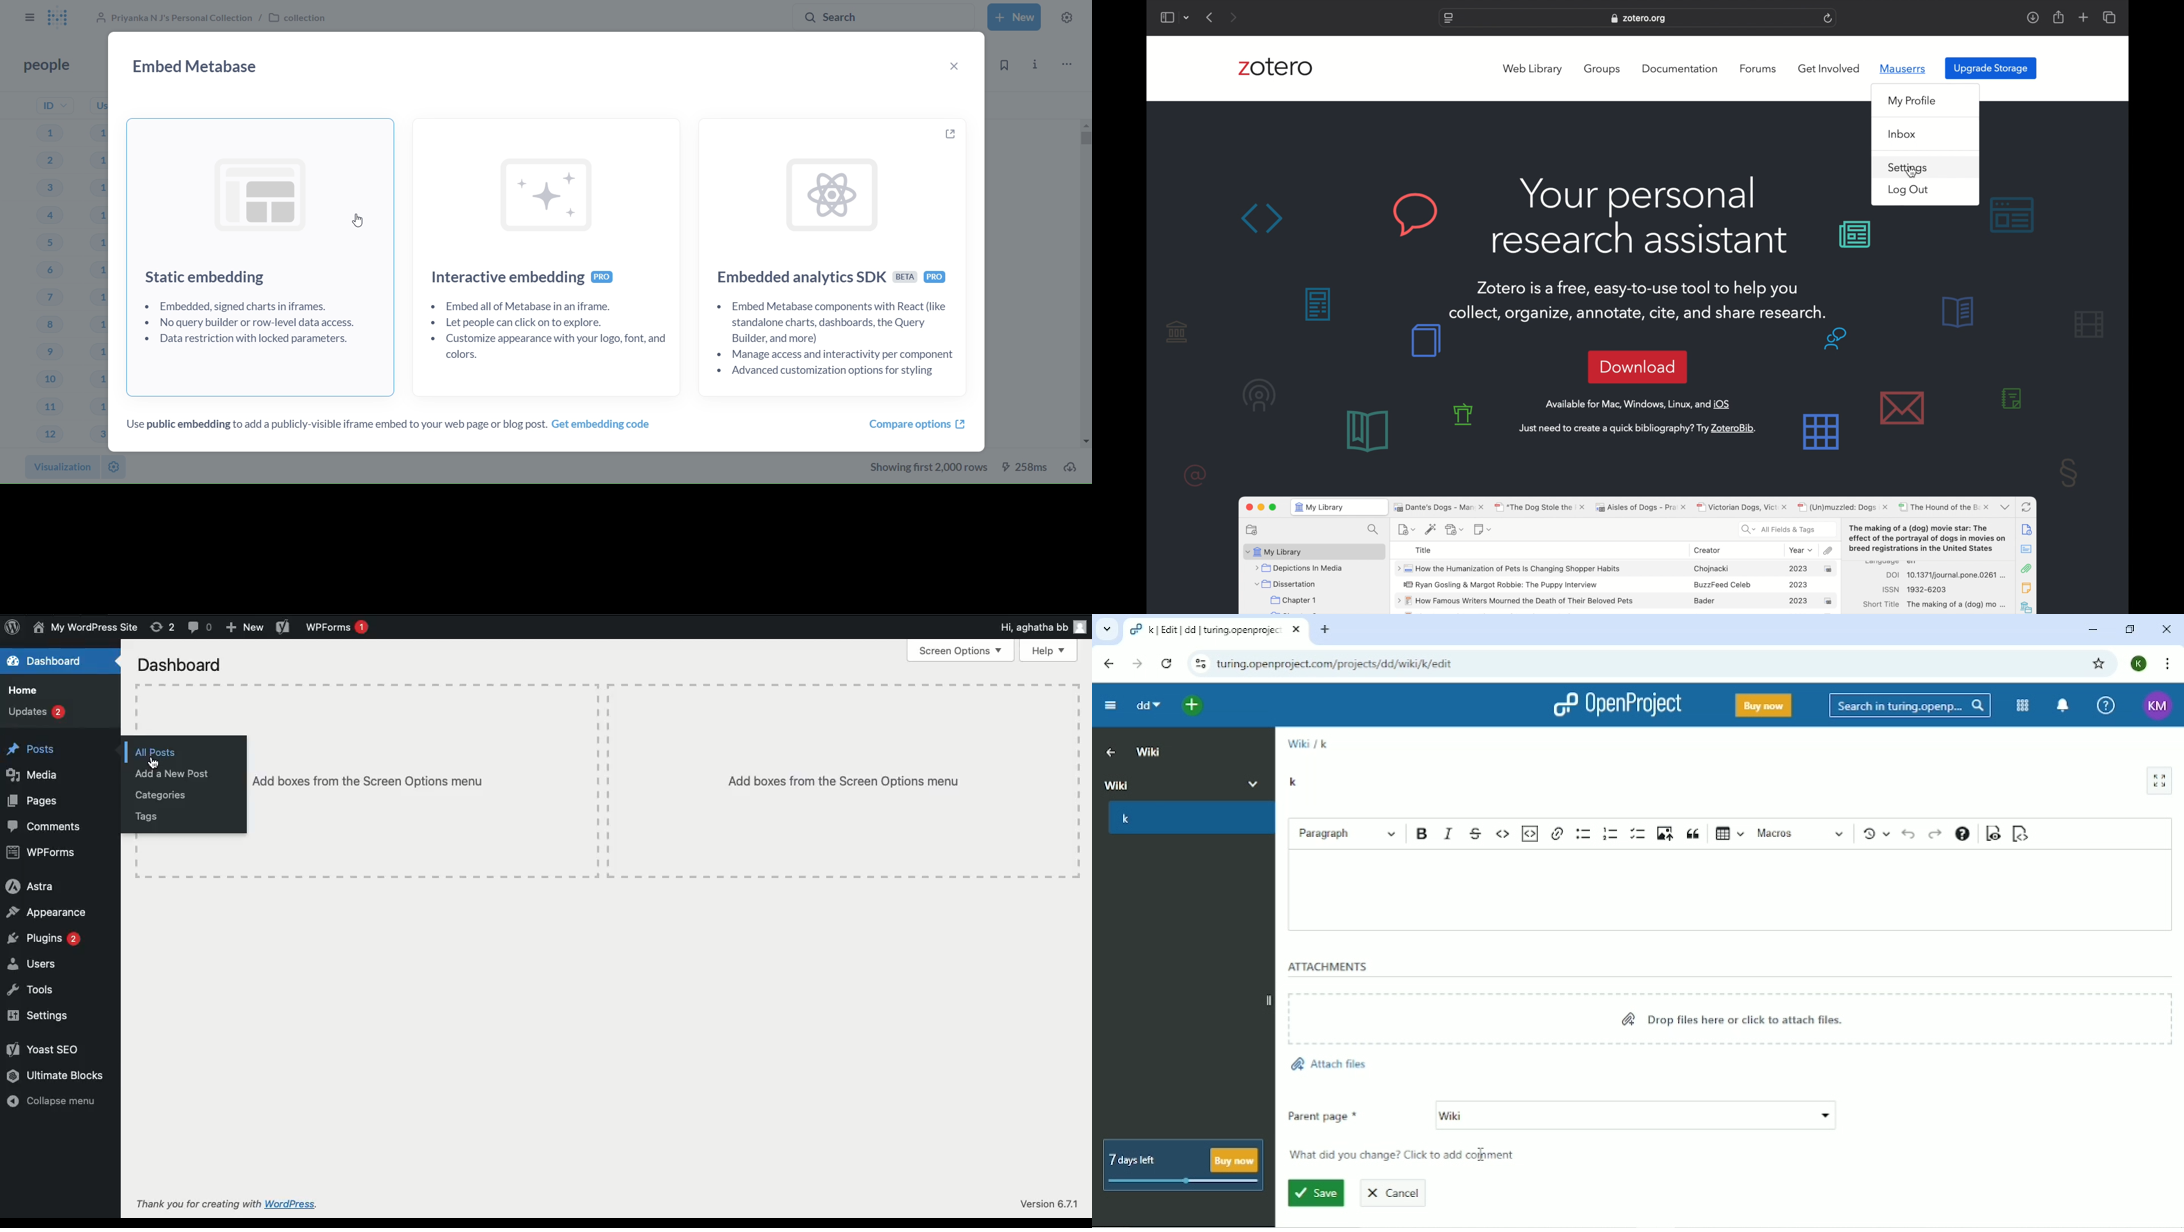  I want to click on groups, so click(1604, 70).